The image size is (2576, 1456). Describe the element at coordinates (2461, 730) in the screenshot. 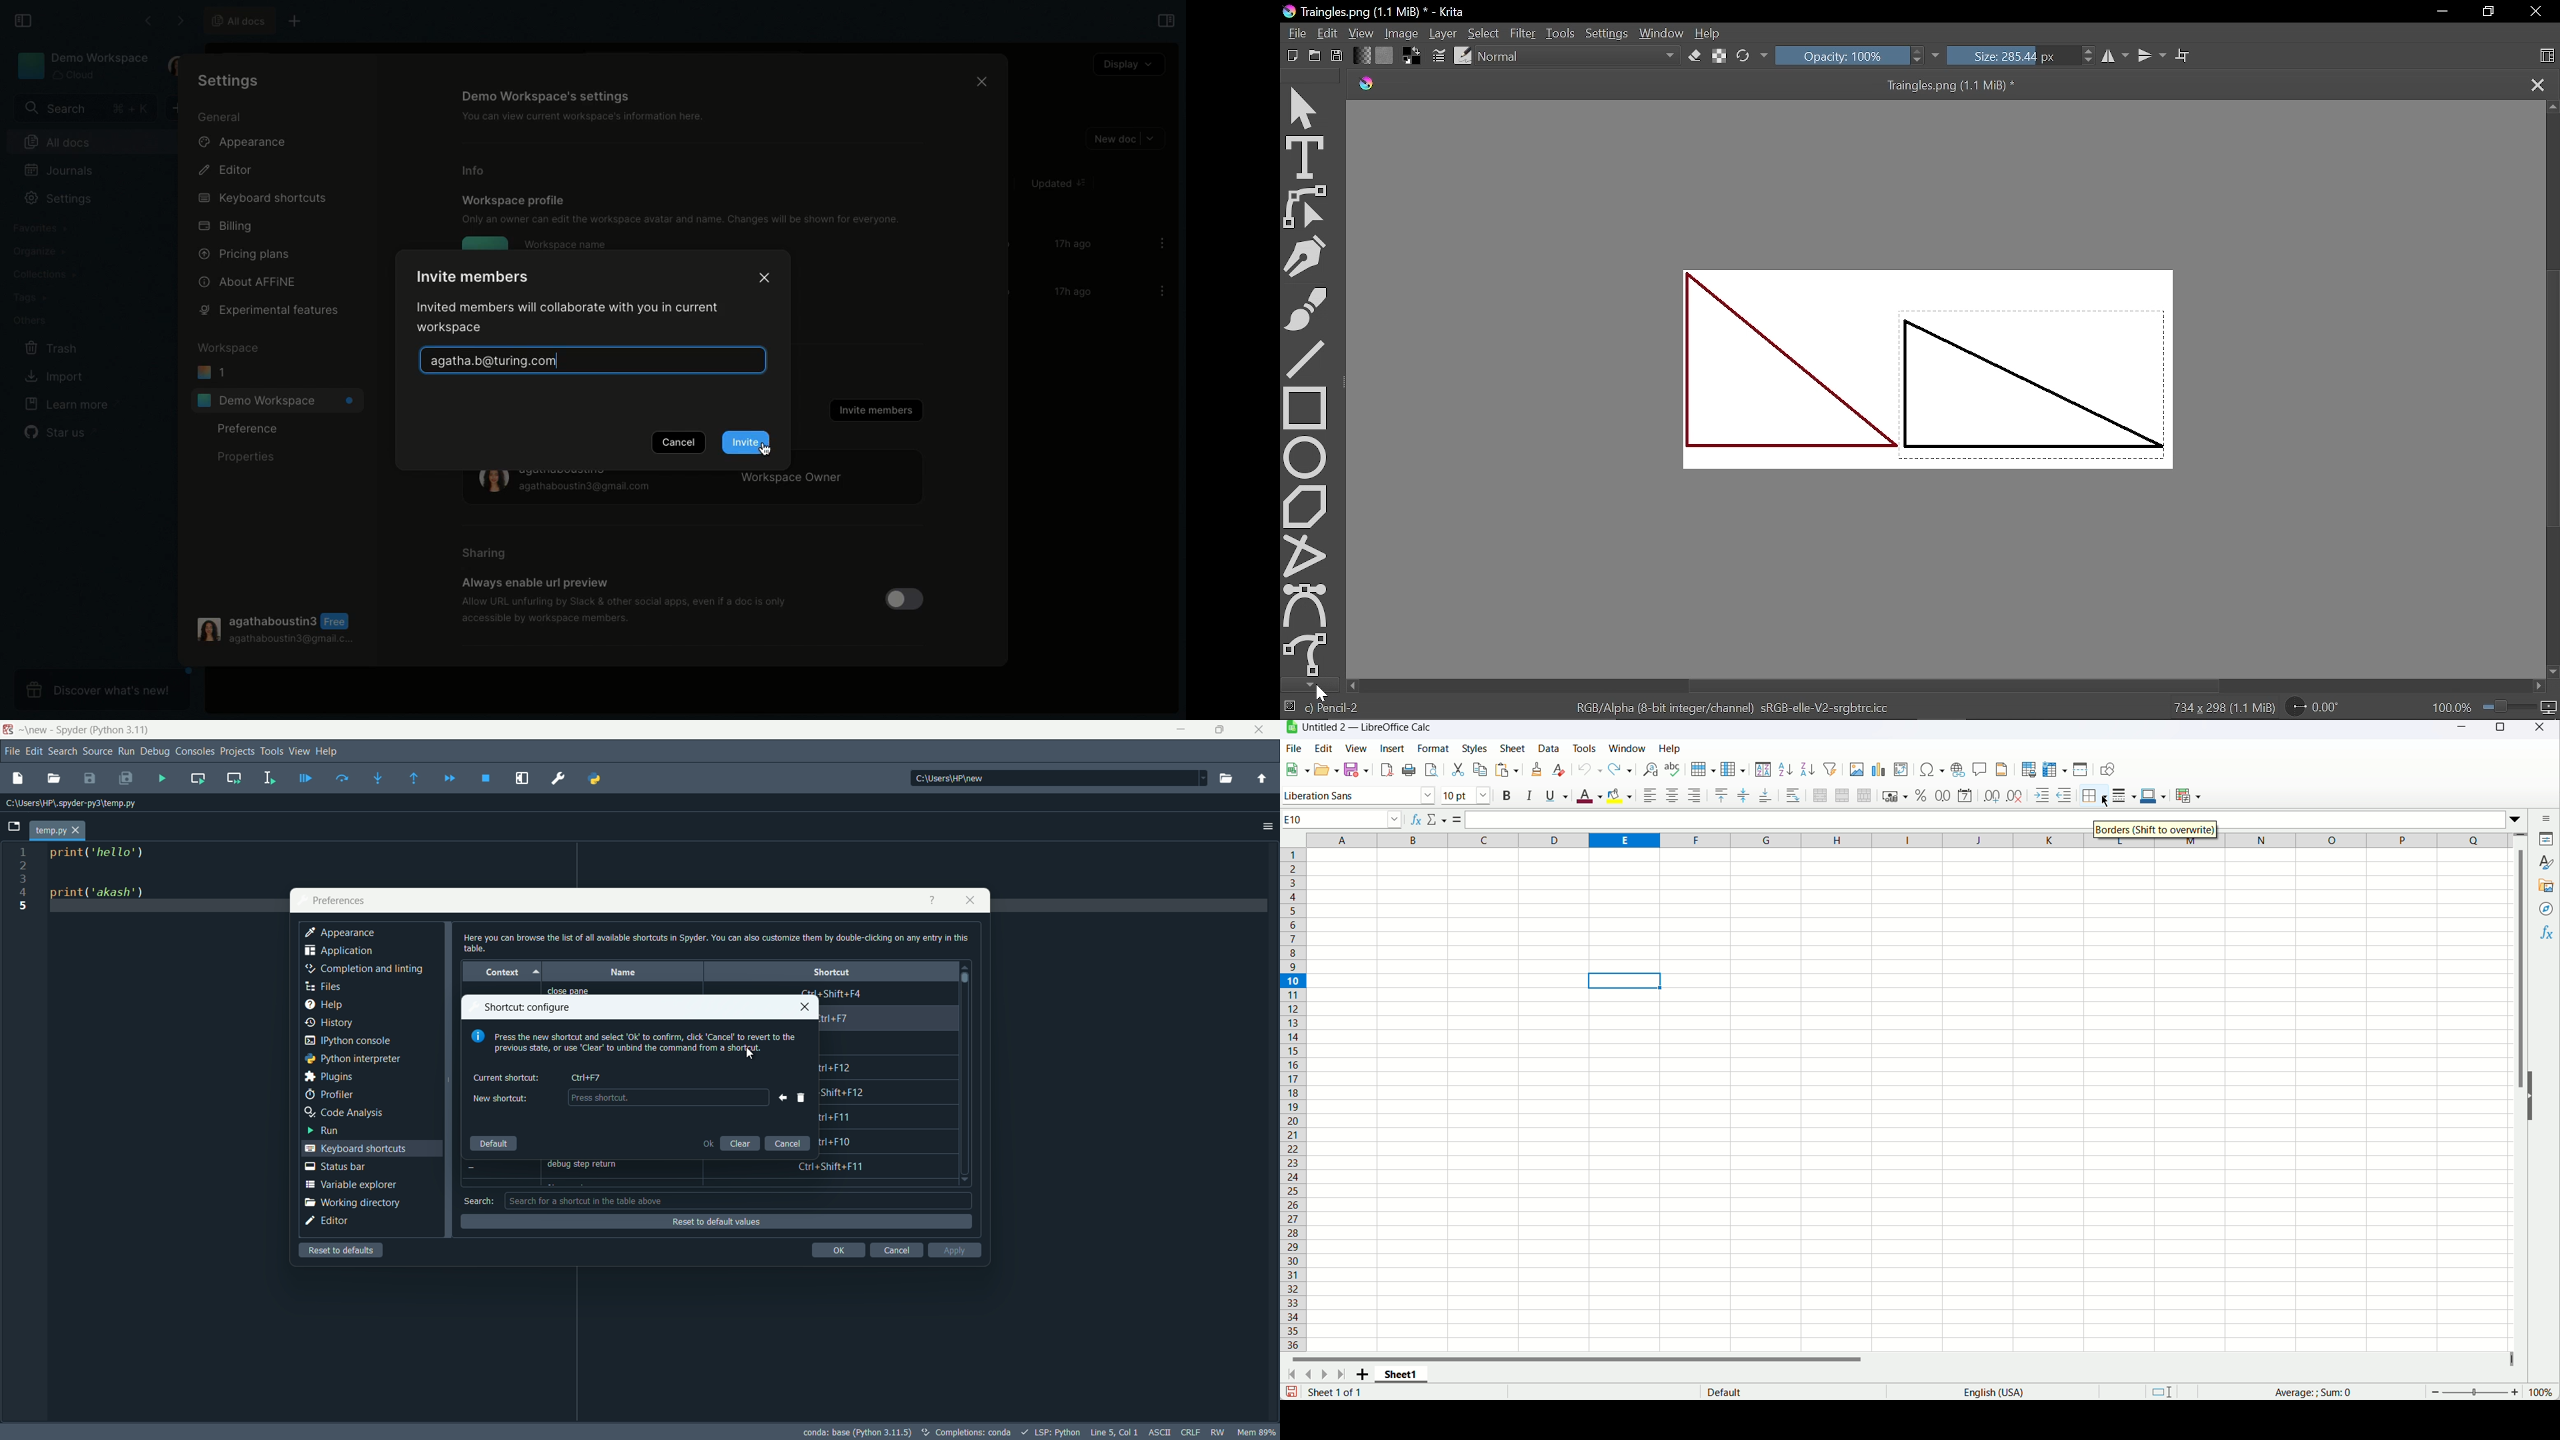

I see `Minimize` at that location.